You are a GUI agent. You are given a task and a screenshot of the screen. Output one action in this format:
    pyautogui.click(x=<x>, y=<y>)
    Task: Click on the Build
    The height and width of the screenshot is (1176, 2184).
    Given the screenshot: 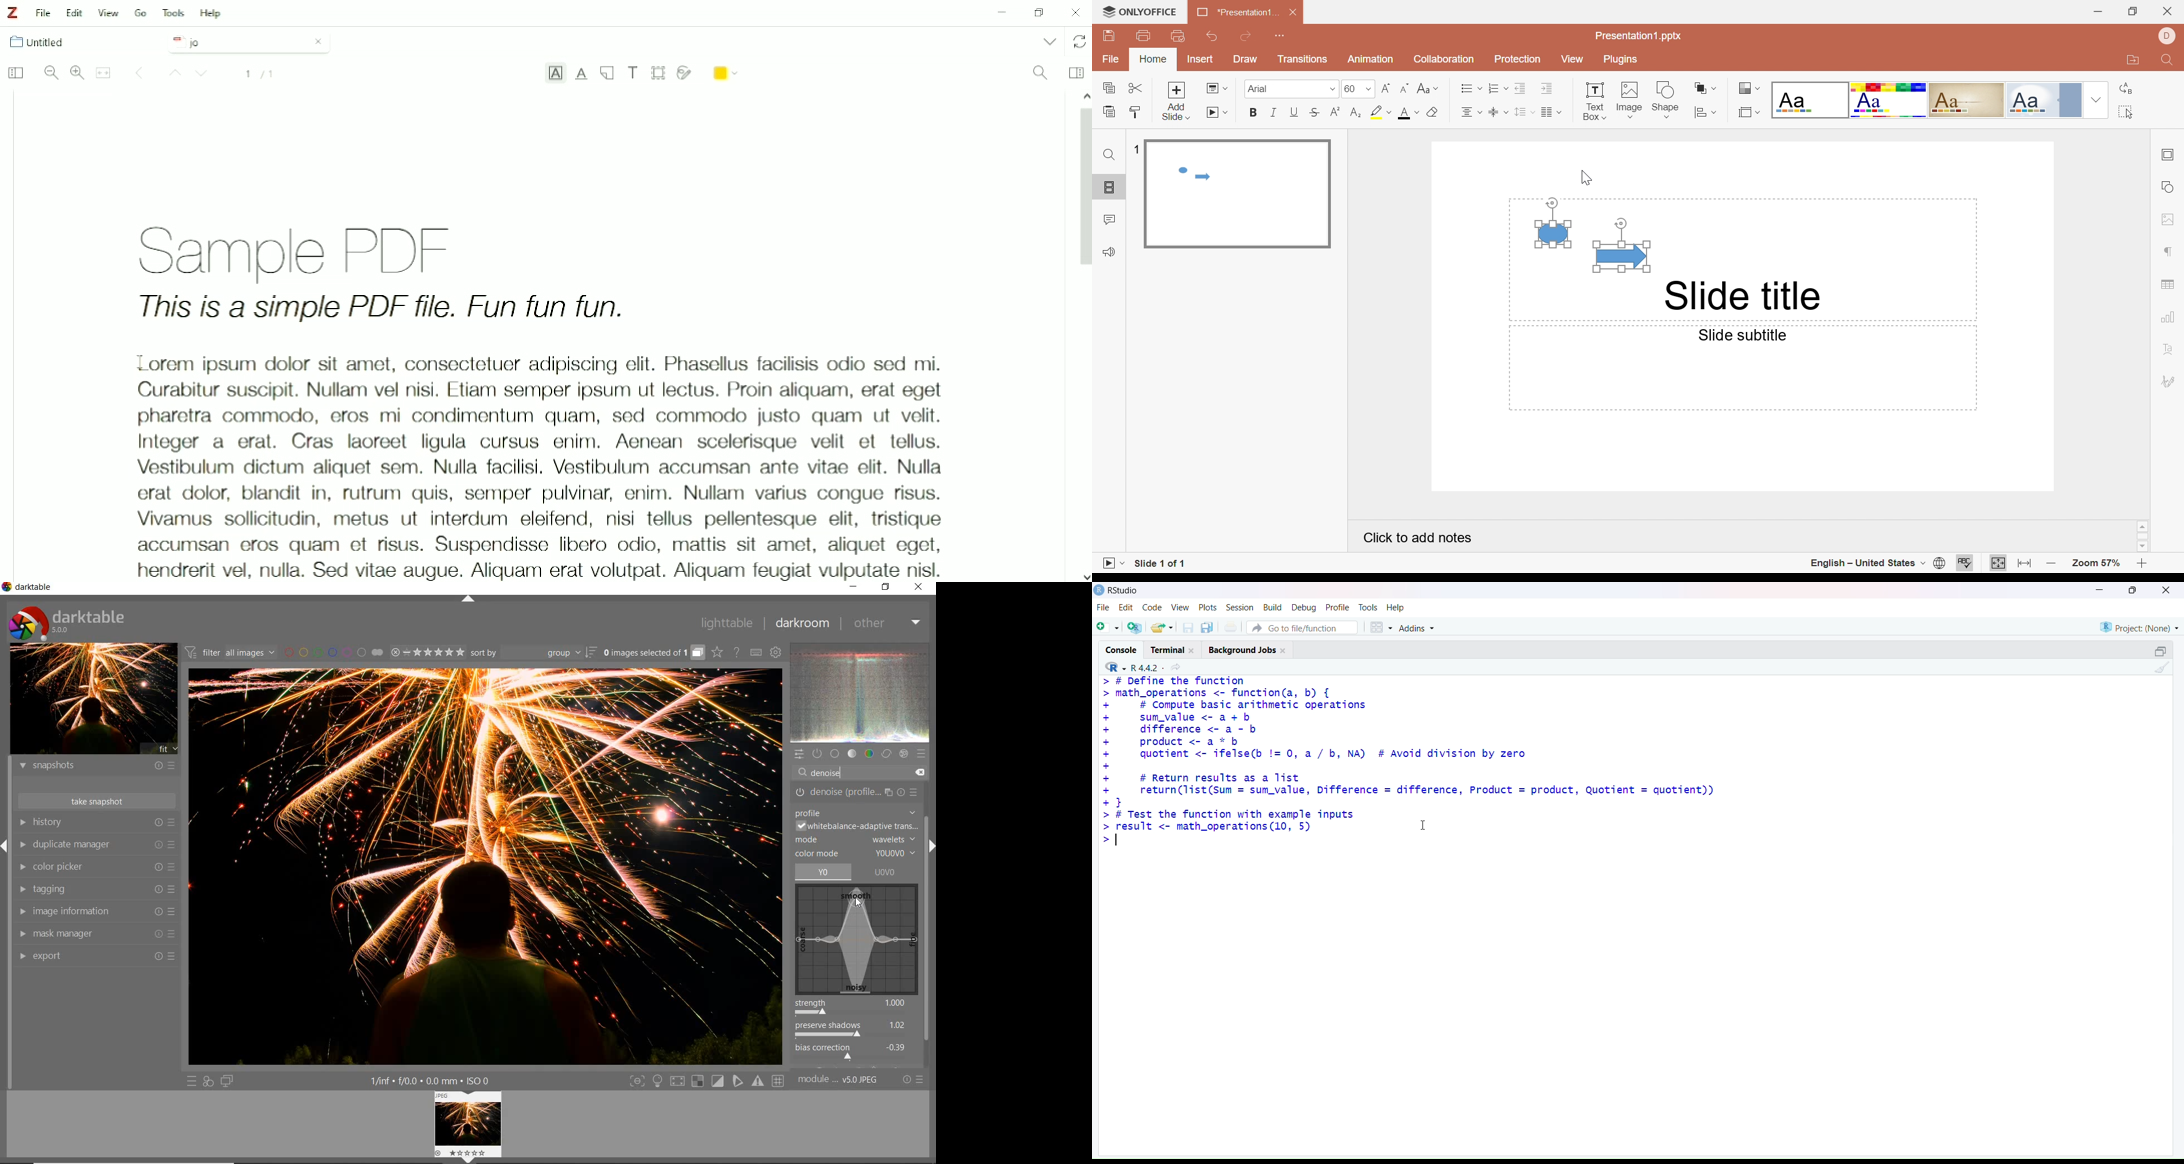 What is the action you would take?
    pyautogui.click(x=1270, y=607)
    